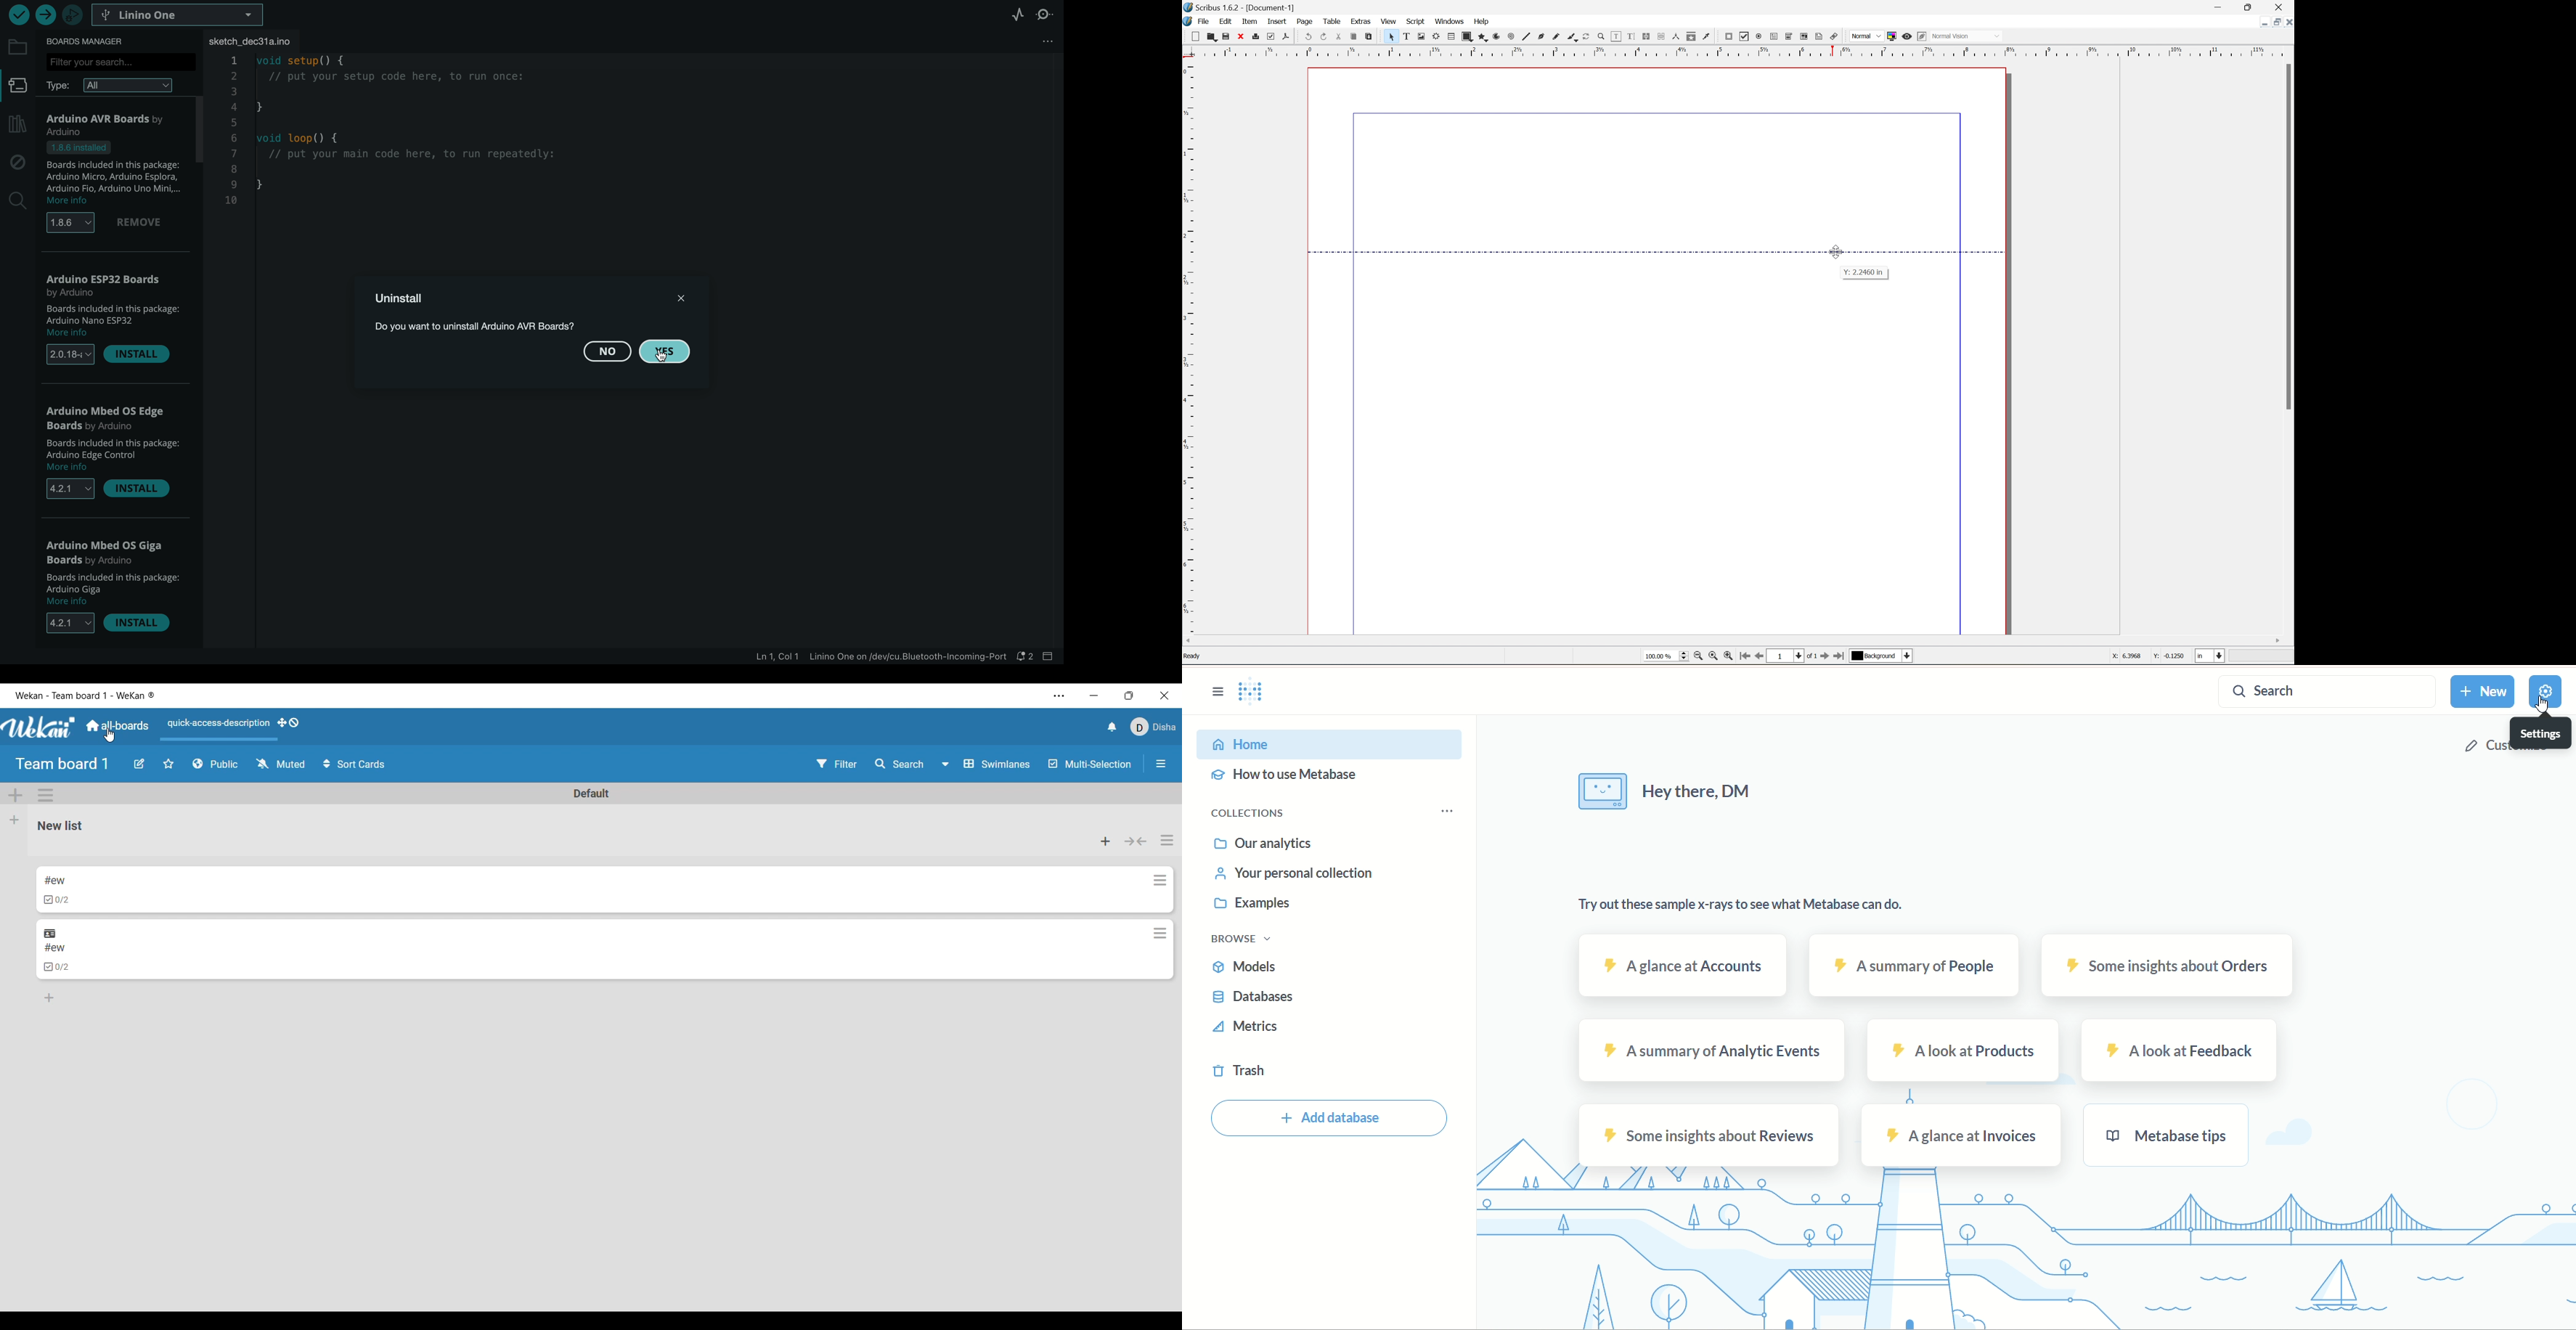 The image size is (2576, 1344). What do you see at coordinates (1326, 36) in the screenshot?
I see `redo` at bounding box center [1326, 36].